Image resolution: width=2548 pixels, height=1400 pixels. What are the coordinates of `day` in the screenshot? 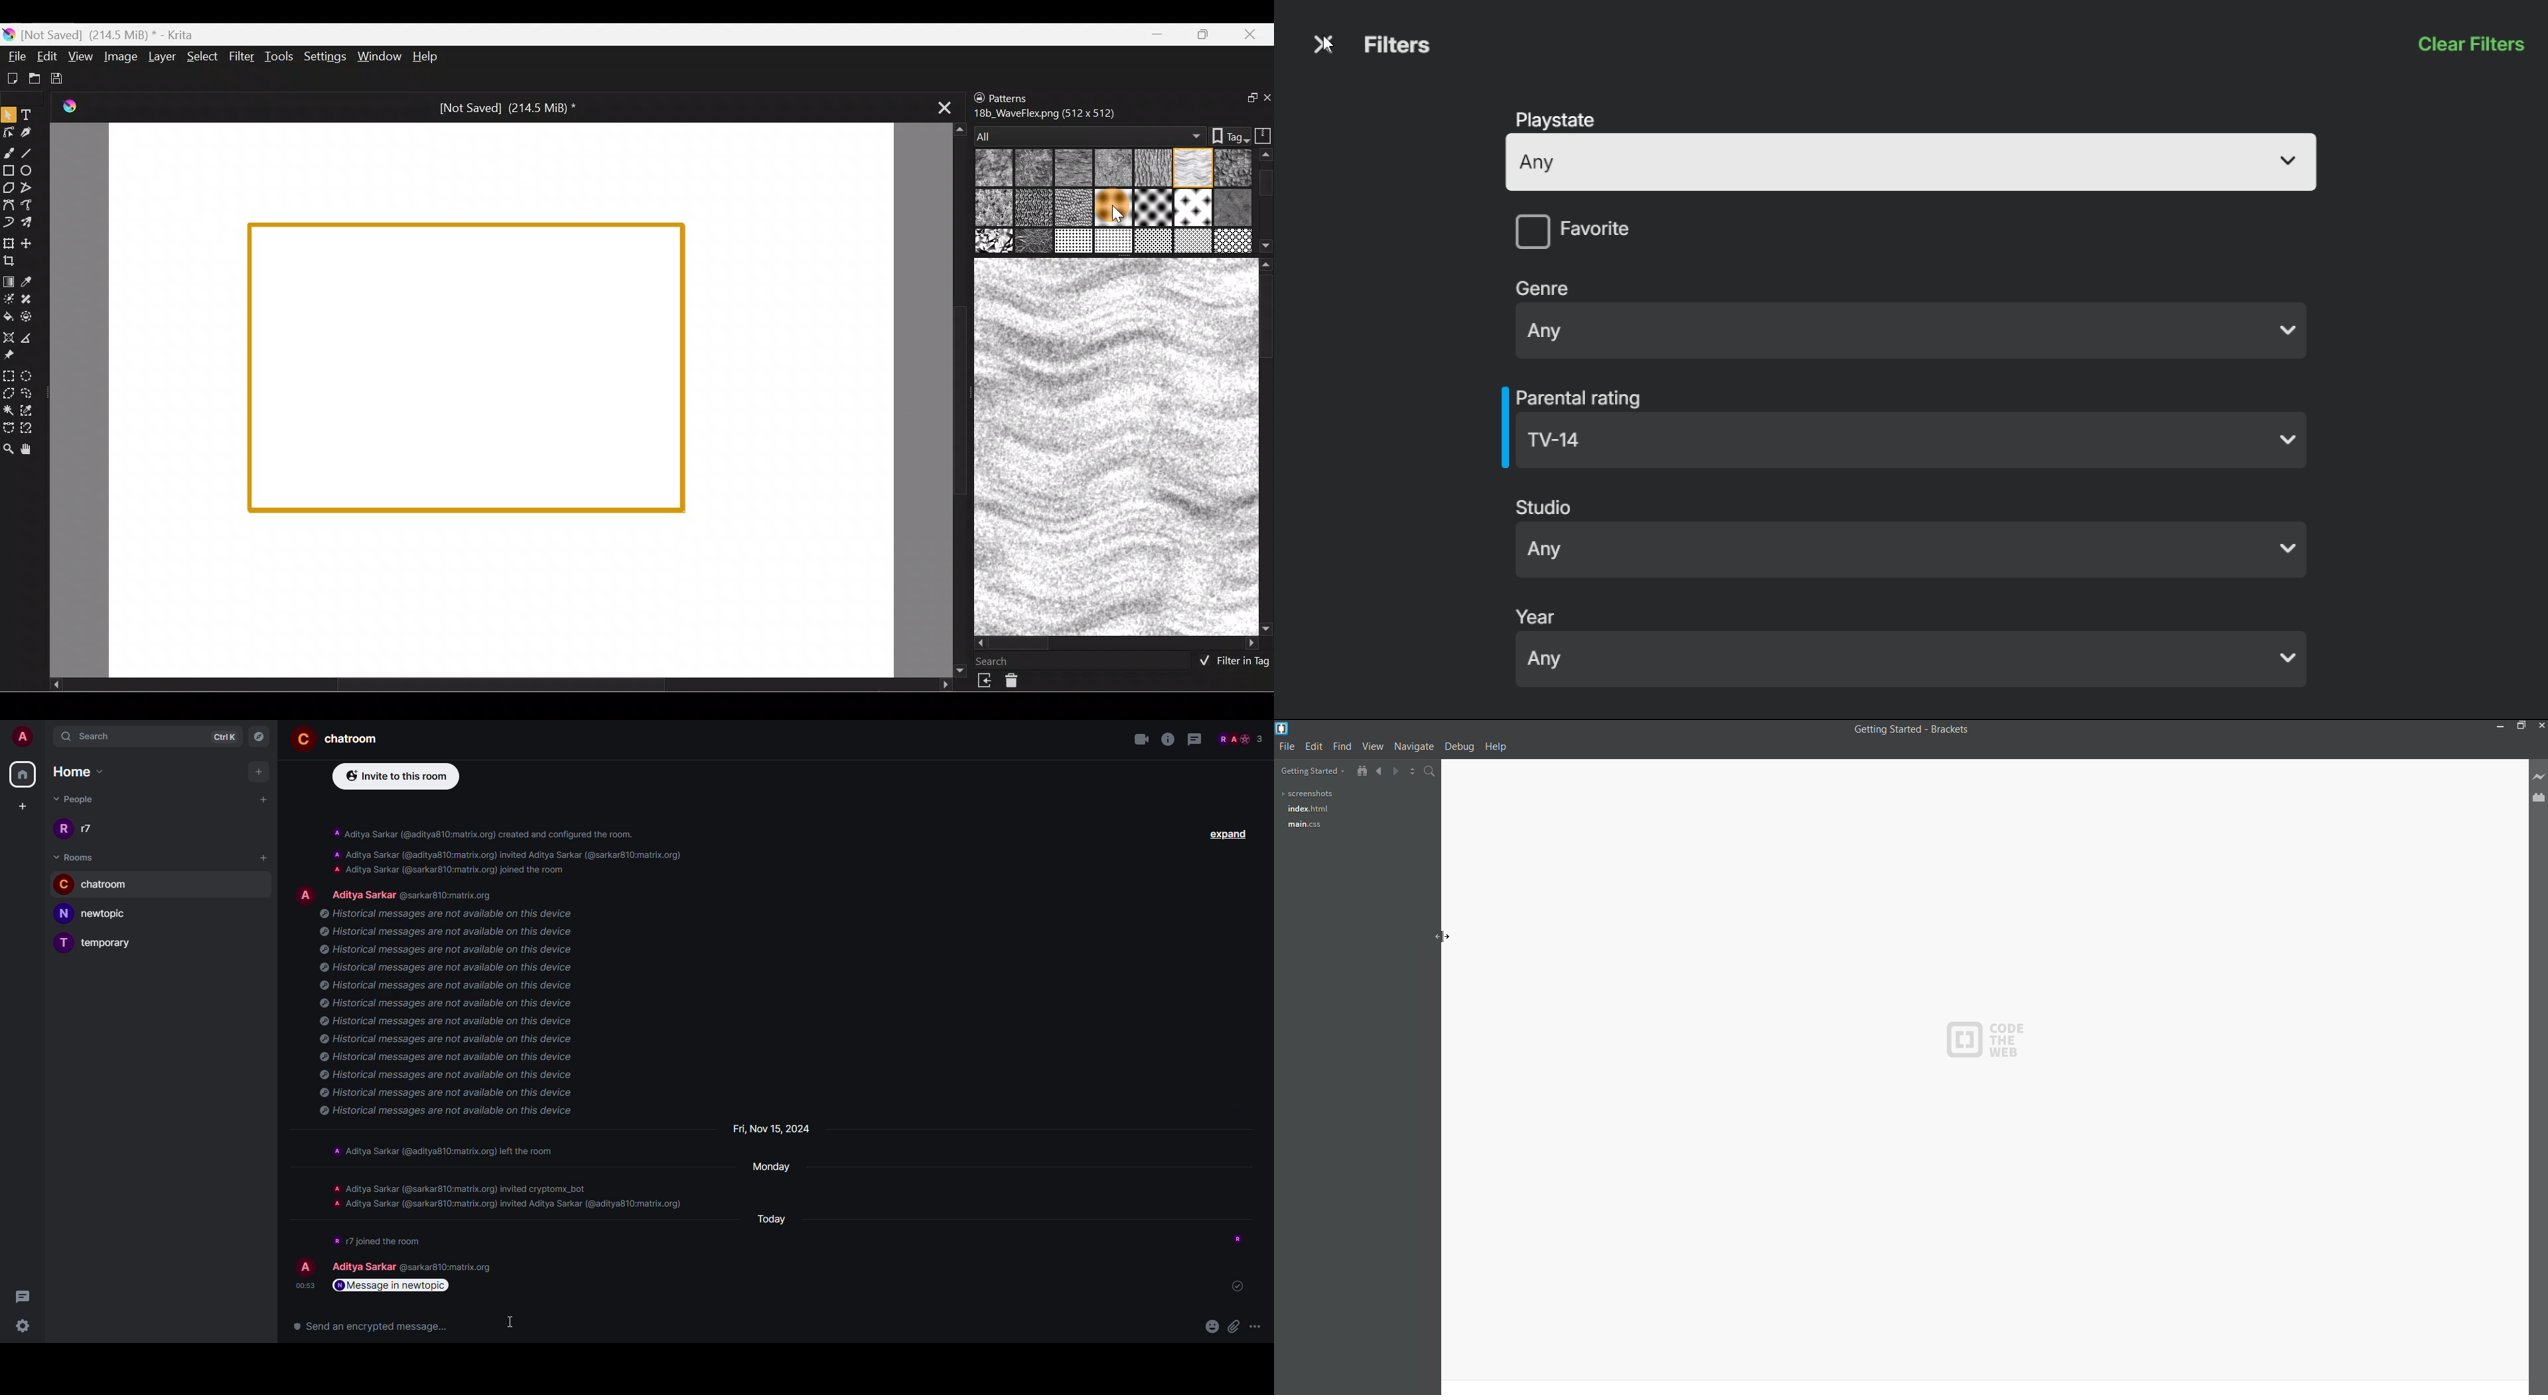 It's located at (774, 1170).